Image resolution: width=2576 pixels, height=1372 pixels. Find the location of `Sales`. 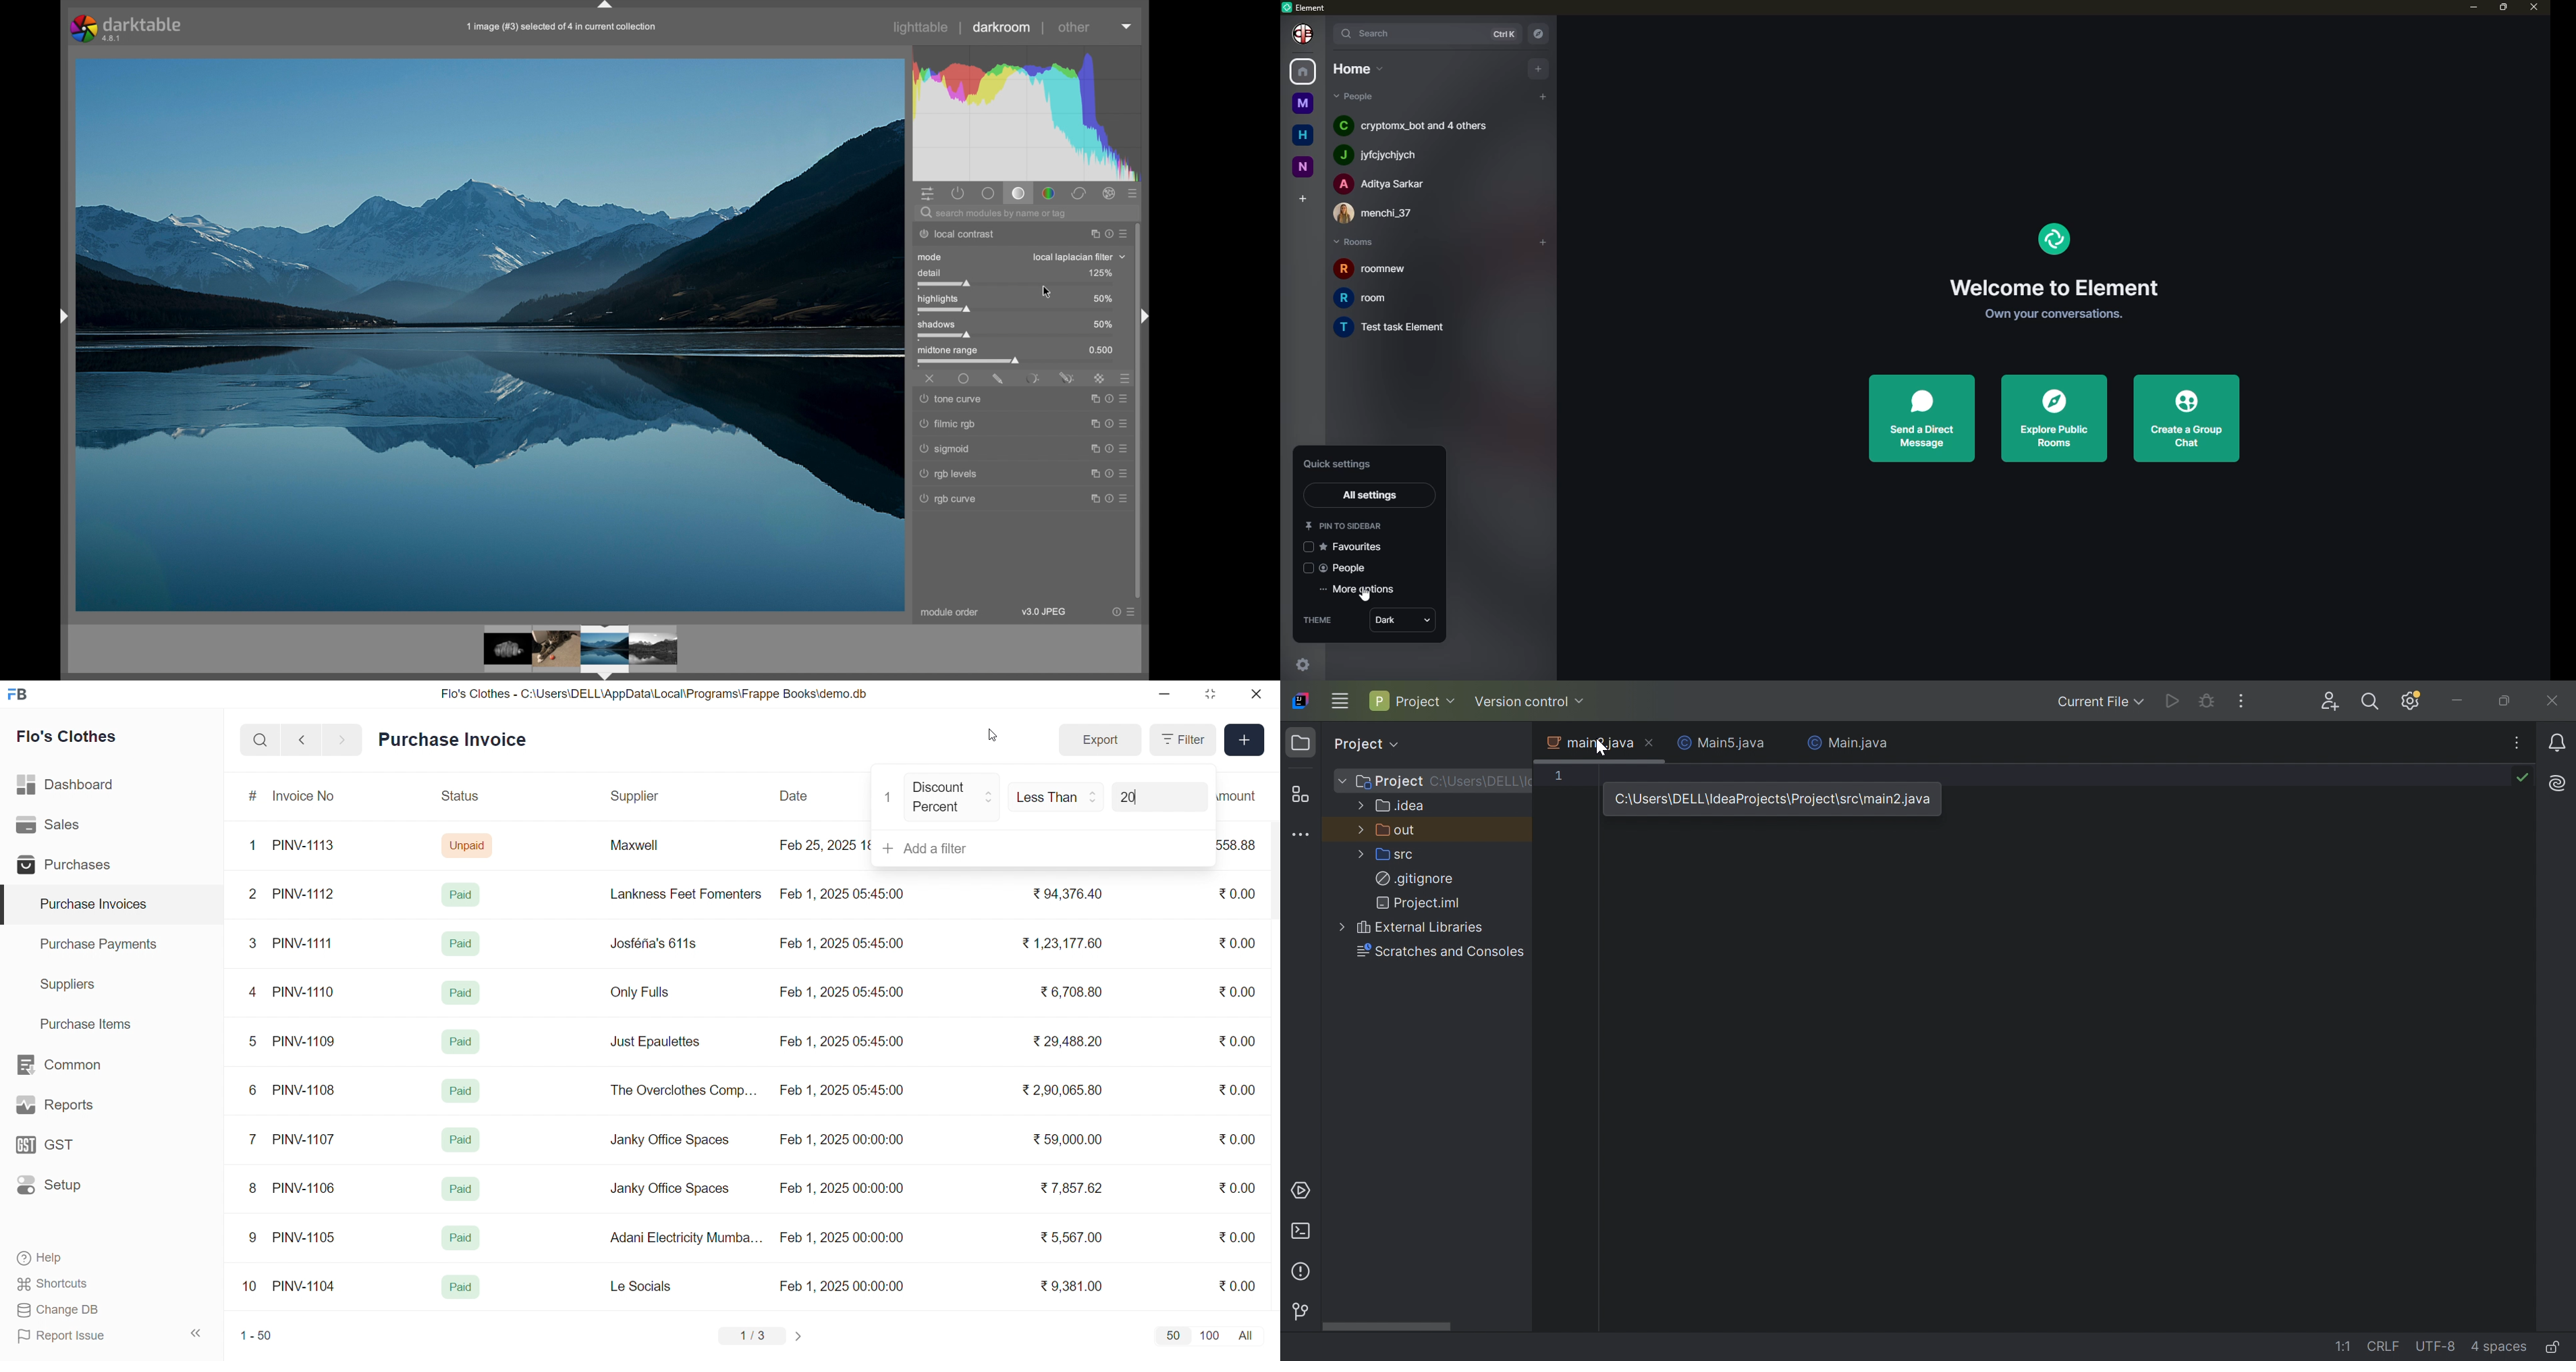

Sales is located at coordinates (69, 827).